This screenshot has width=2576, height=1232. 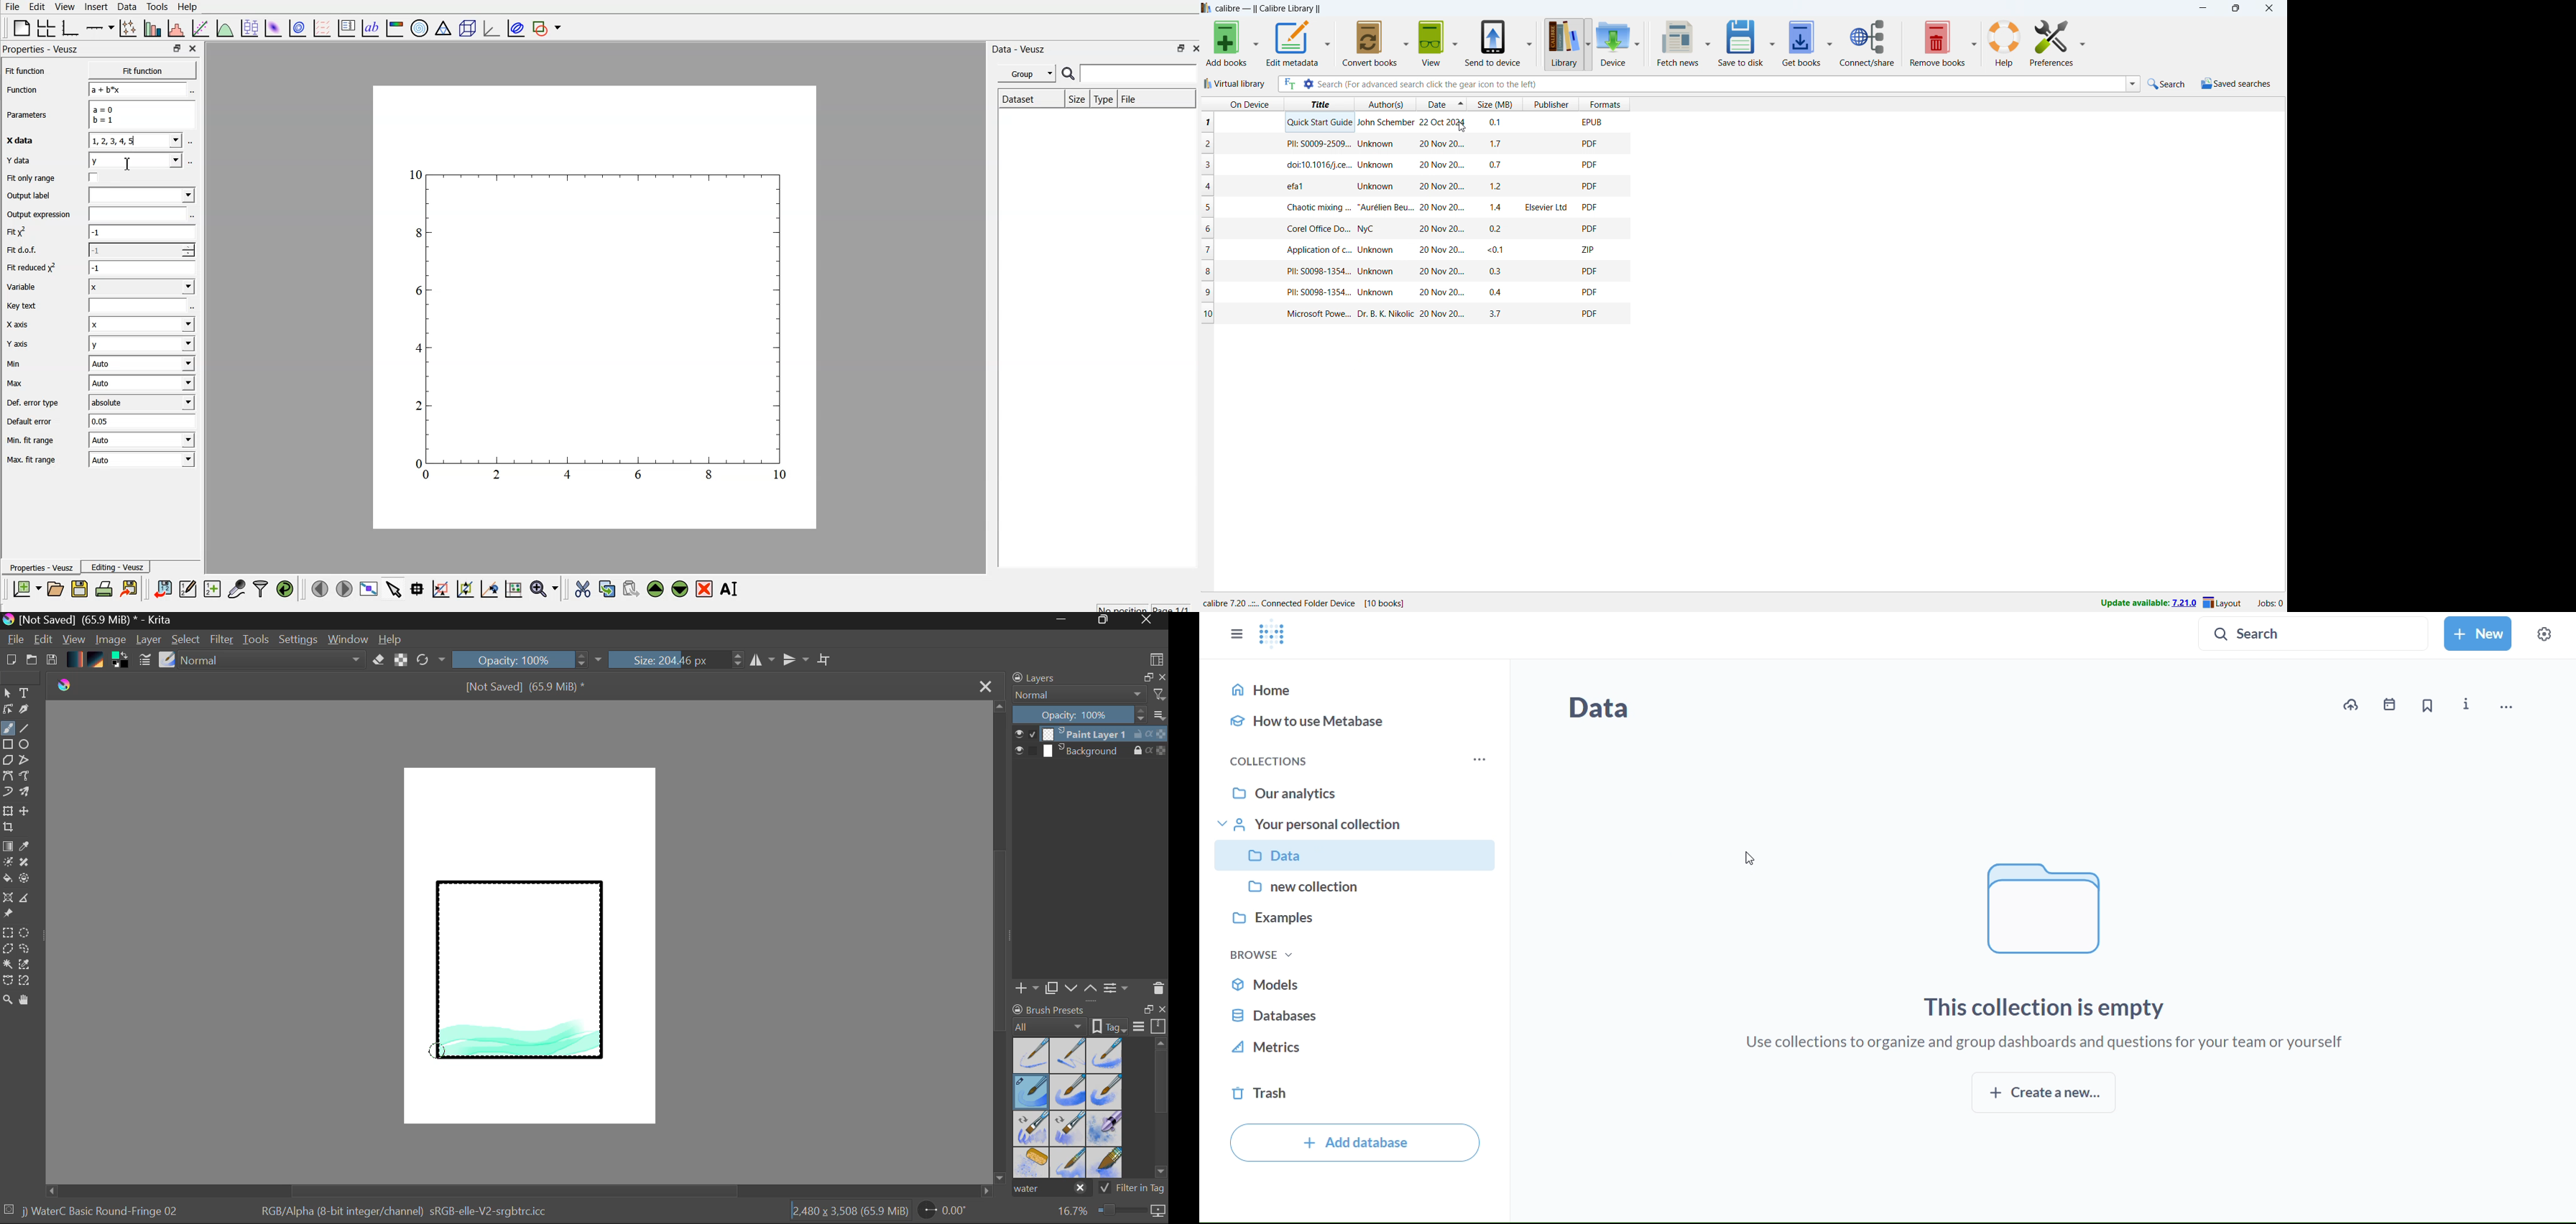 What do you see at coordinates (167, 660) in the screenshot?
I see `Select Brush Preset` at bounding box center [167, 660].